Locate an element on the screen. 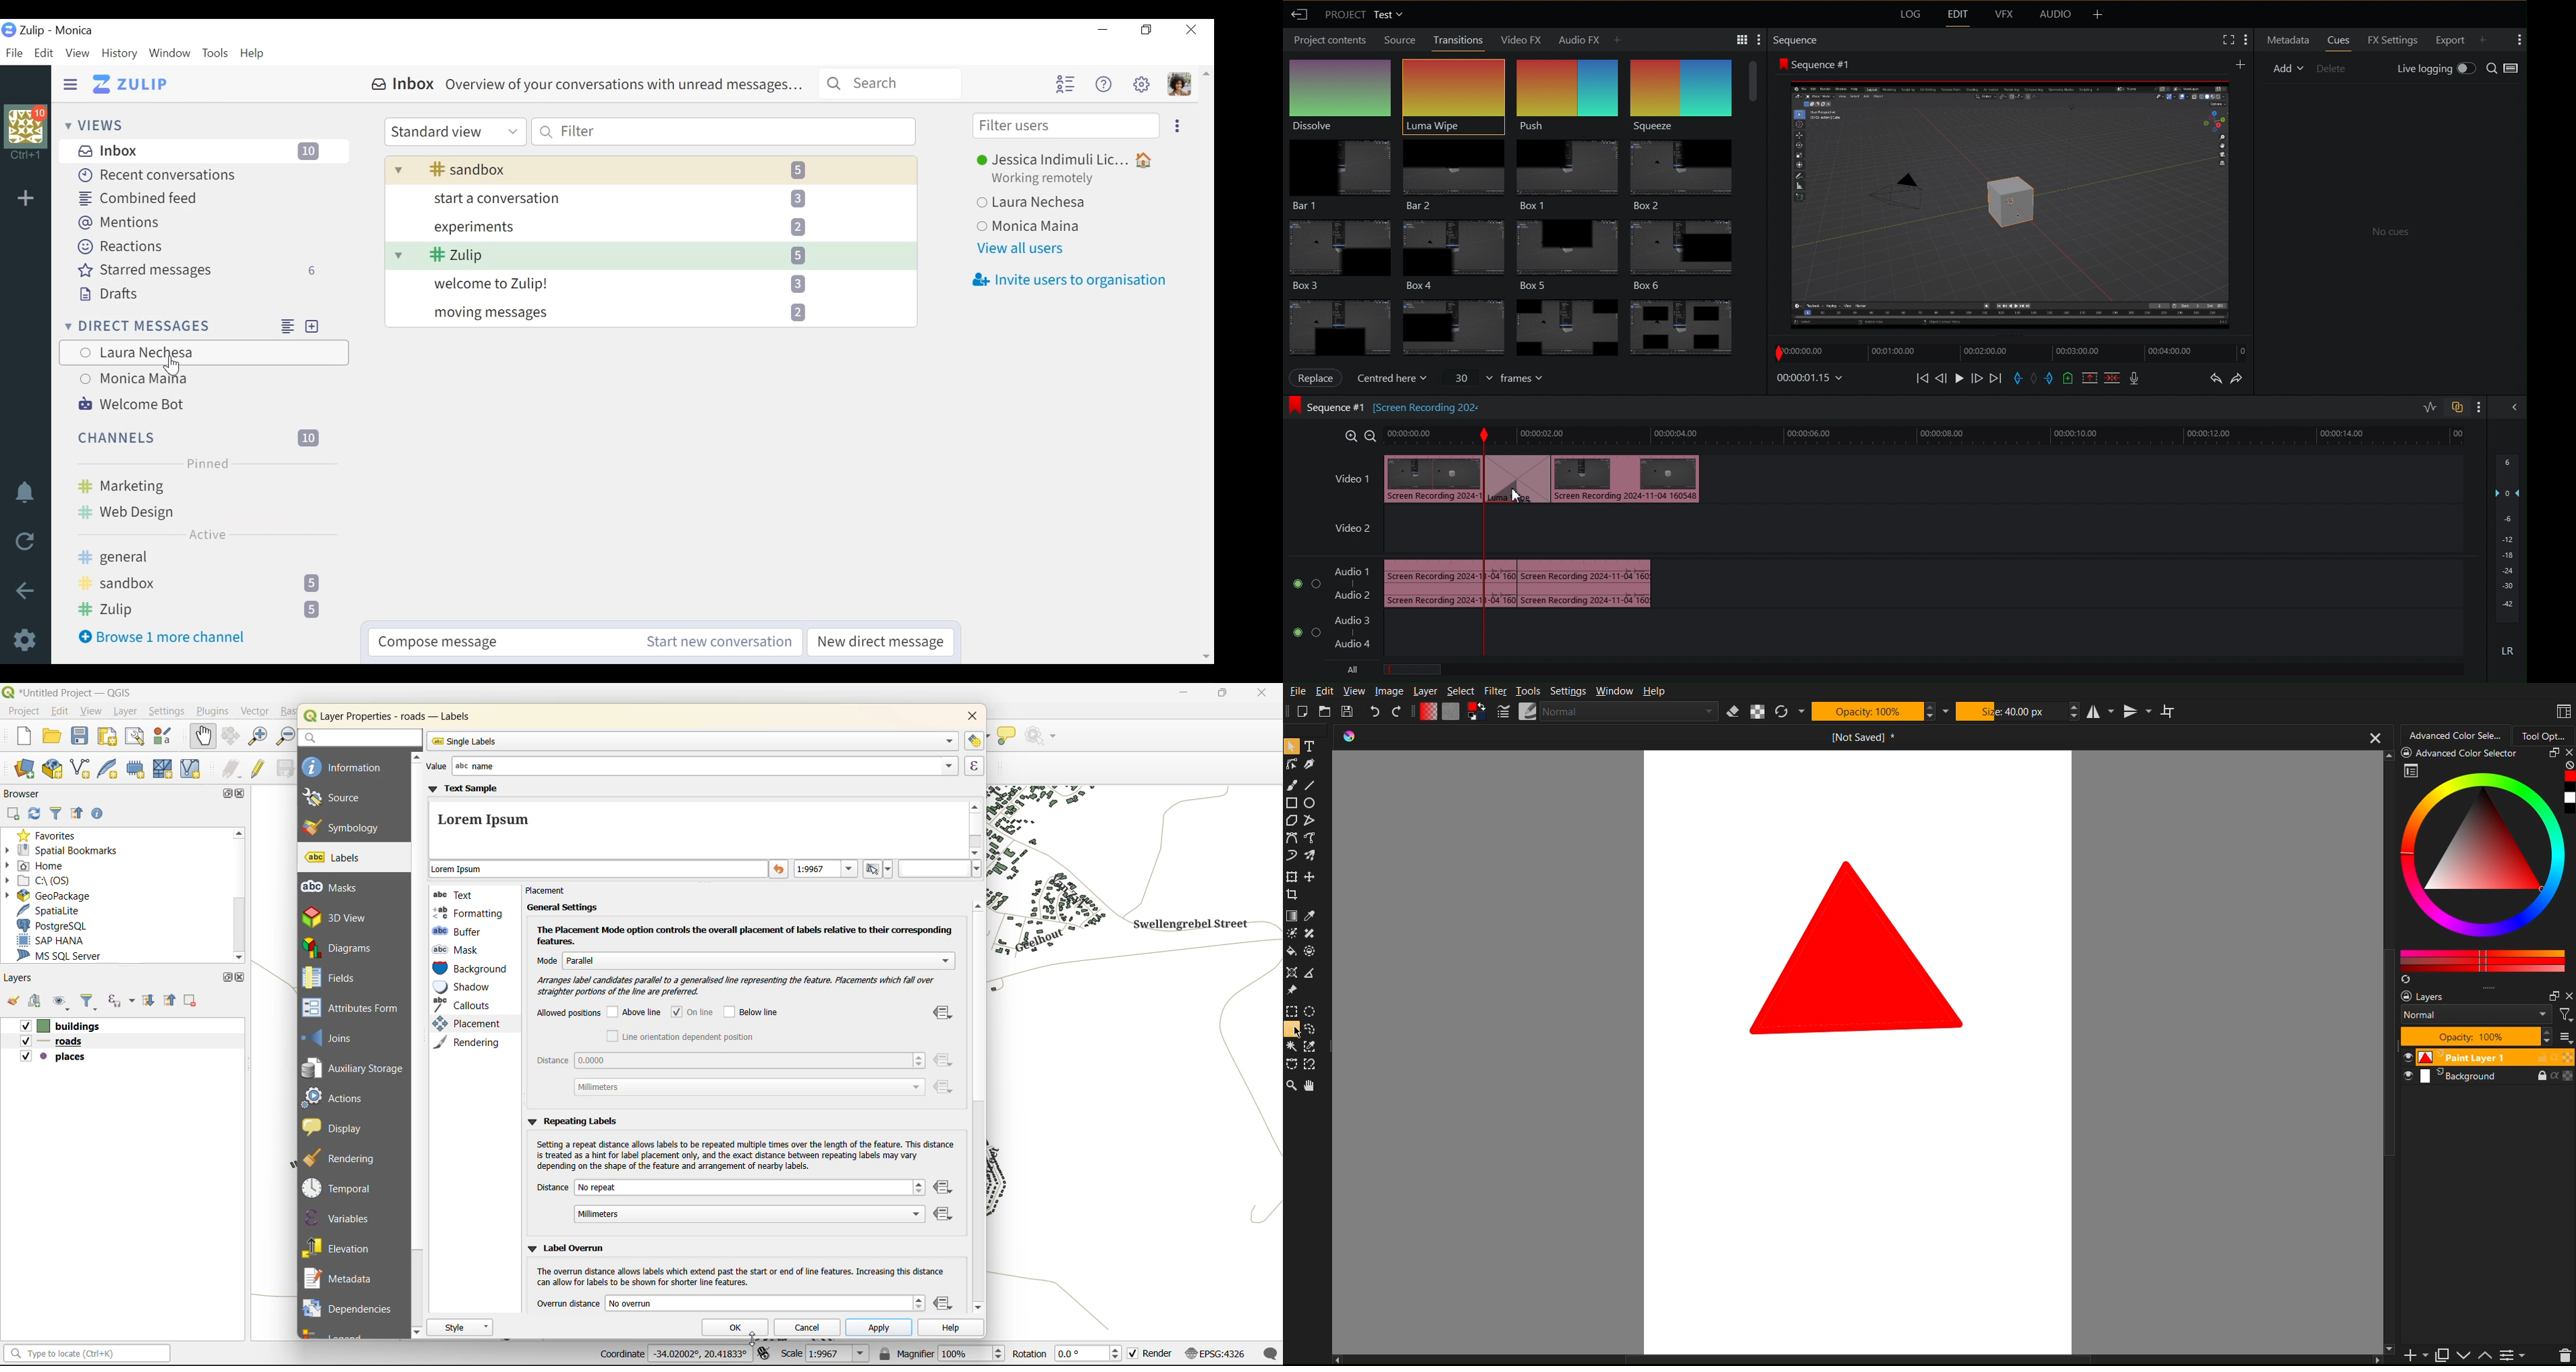  Welcome Bo is located at coordinates (135, 405).